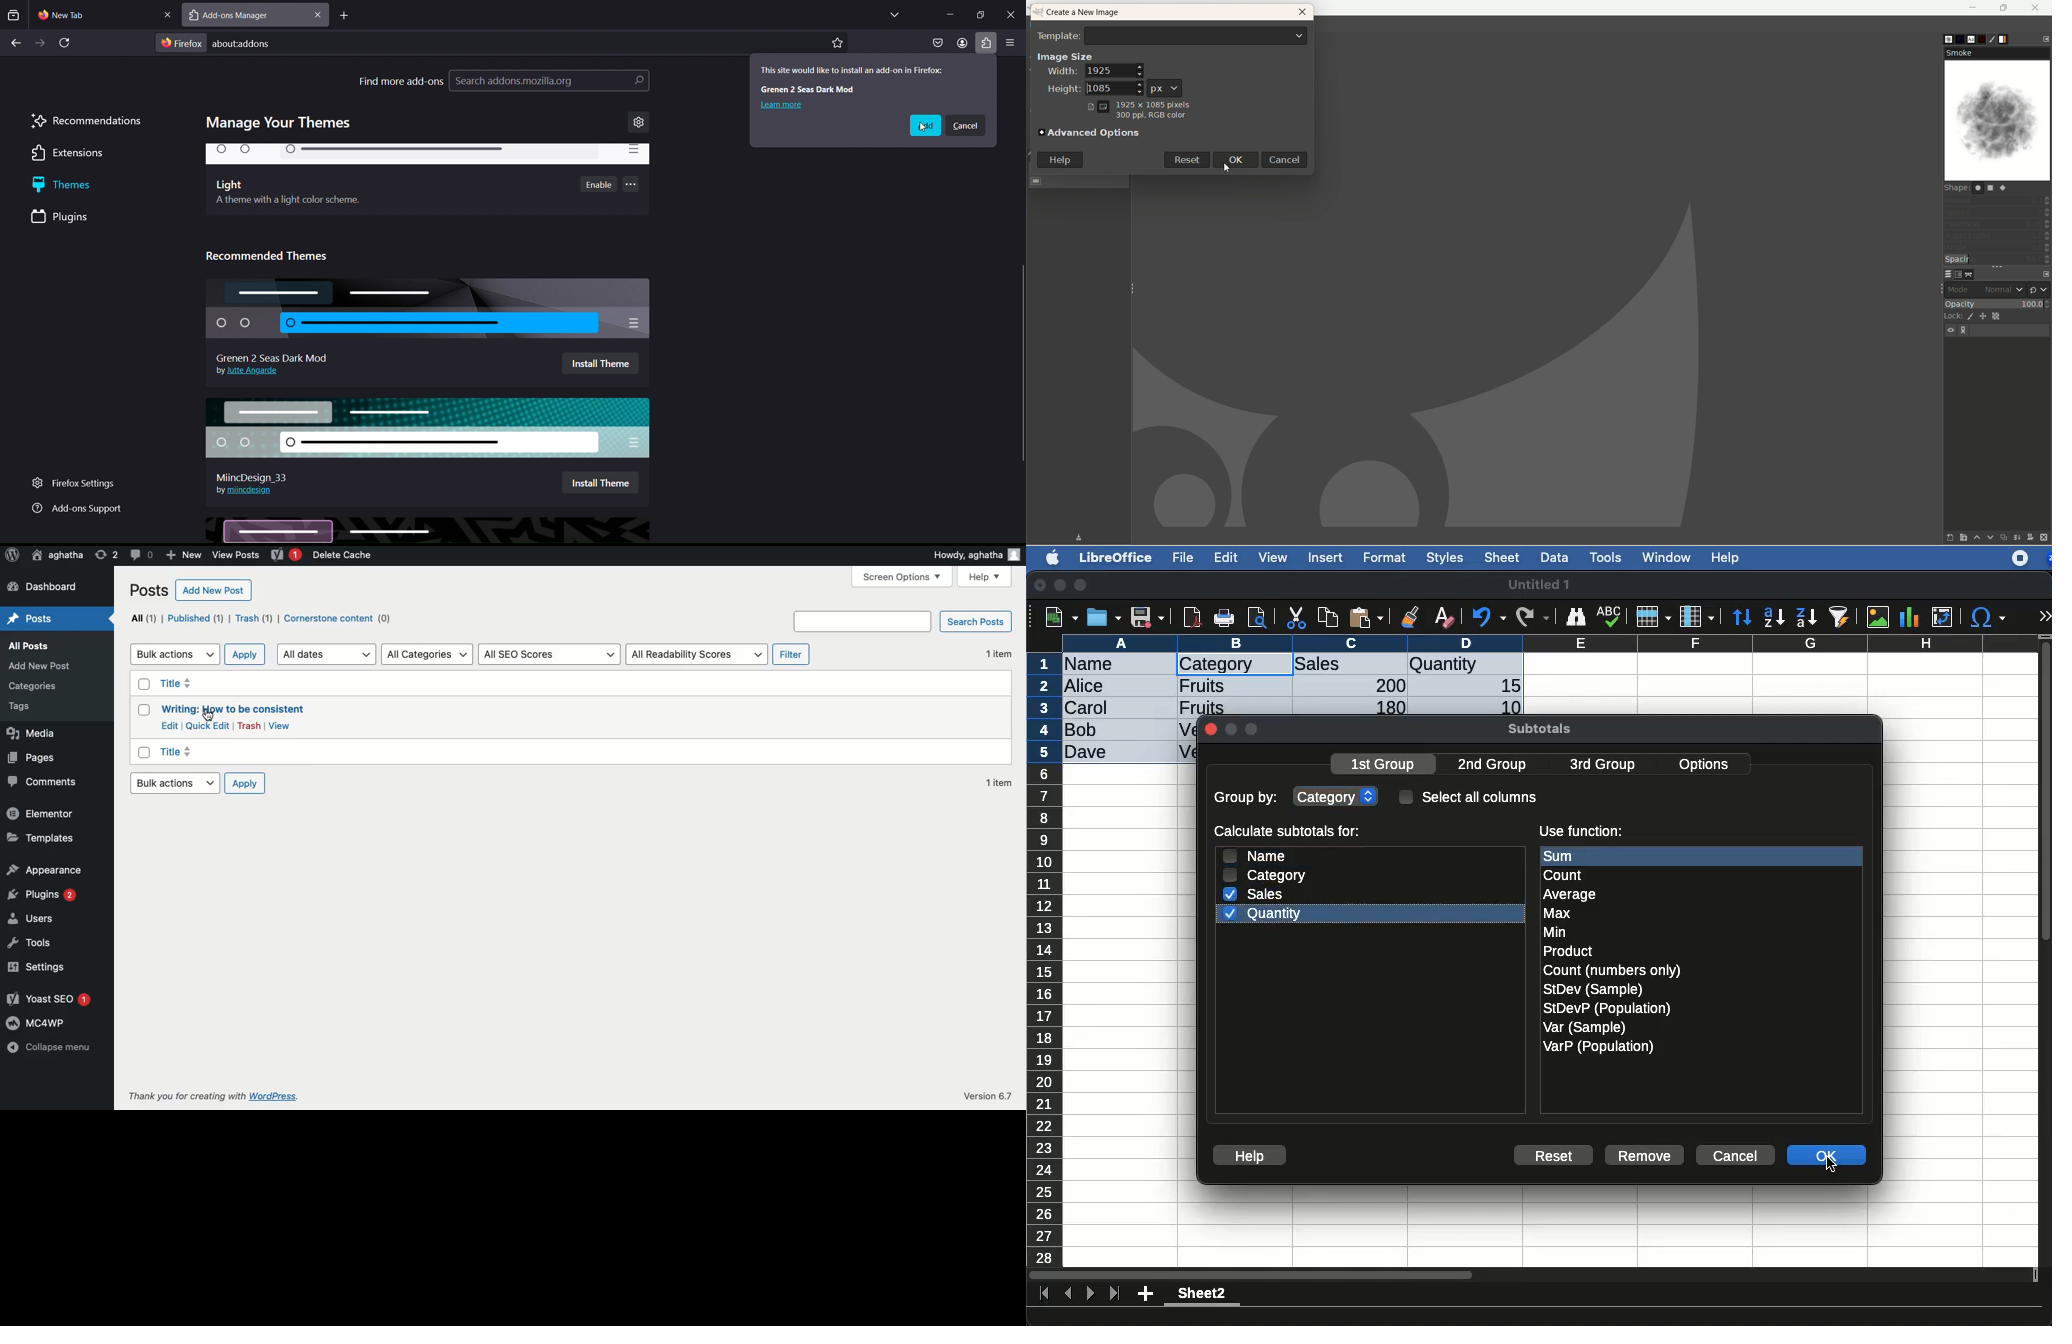  What do you see at coordinates (1910, 617) in the screenshot?
I see `chart` at bounding box center [1910, 617].